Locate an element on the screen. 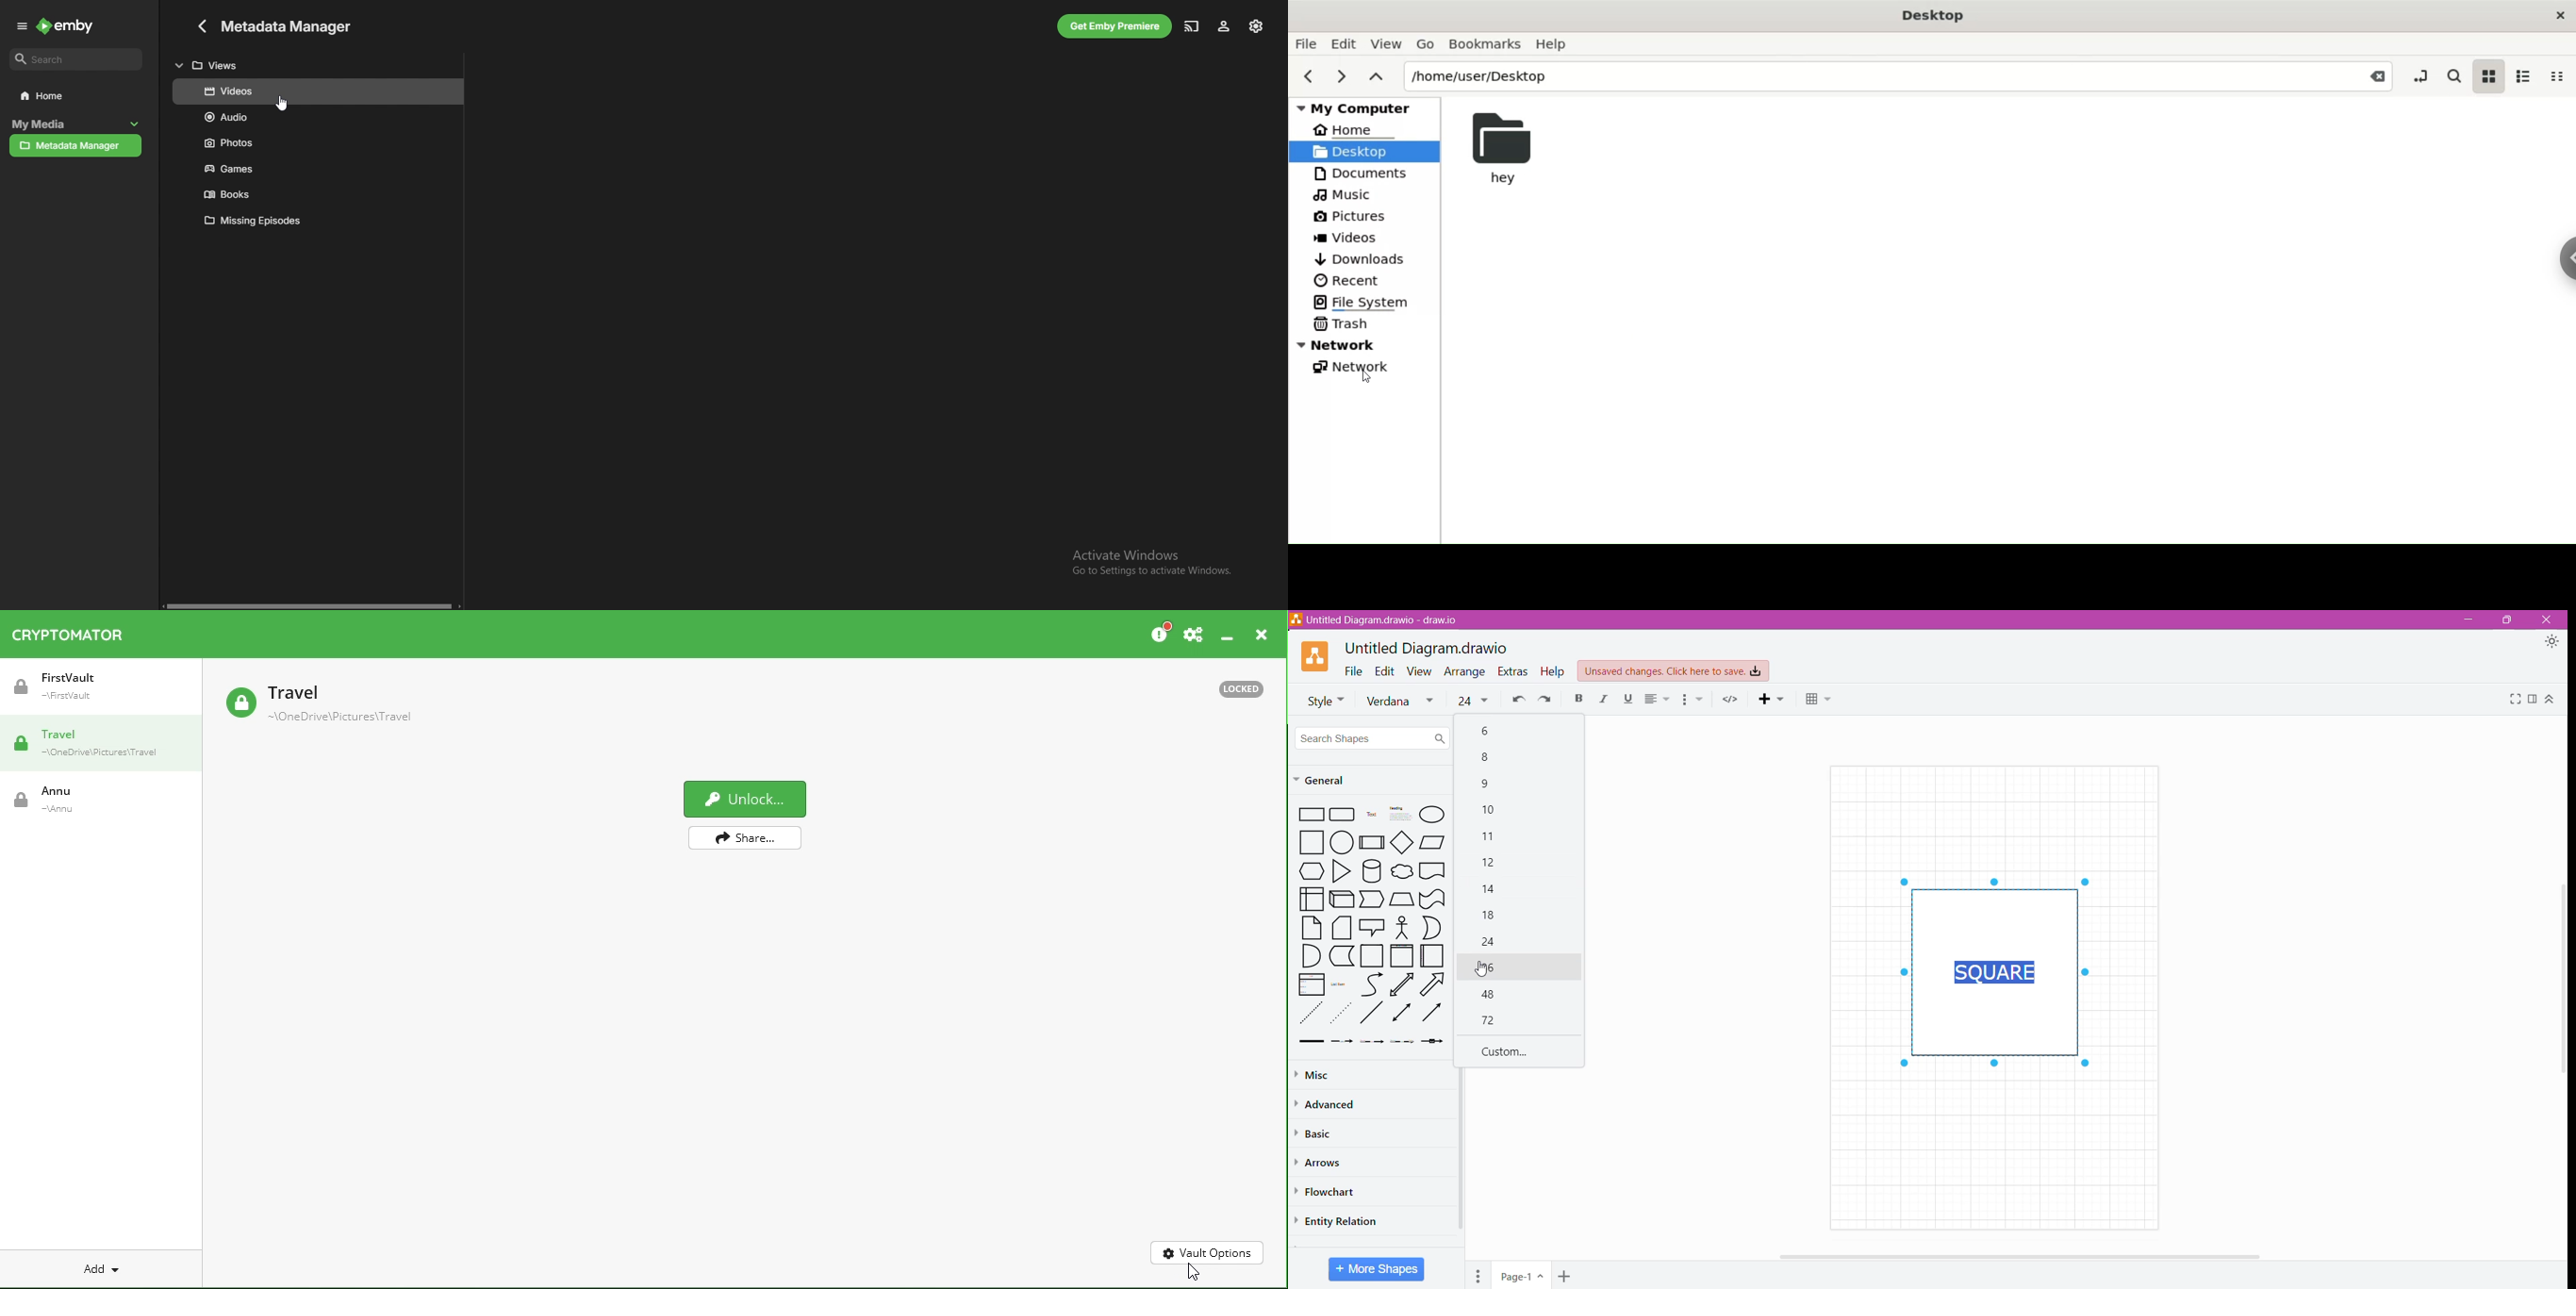 This screenshot has height=1316, width=2576. Cryptomator icon is located at coordinates (76, 636).